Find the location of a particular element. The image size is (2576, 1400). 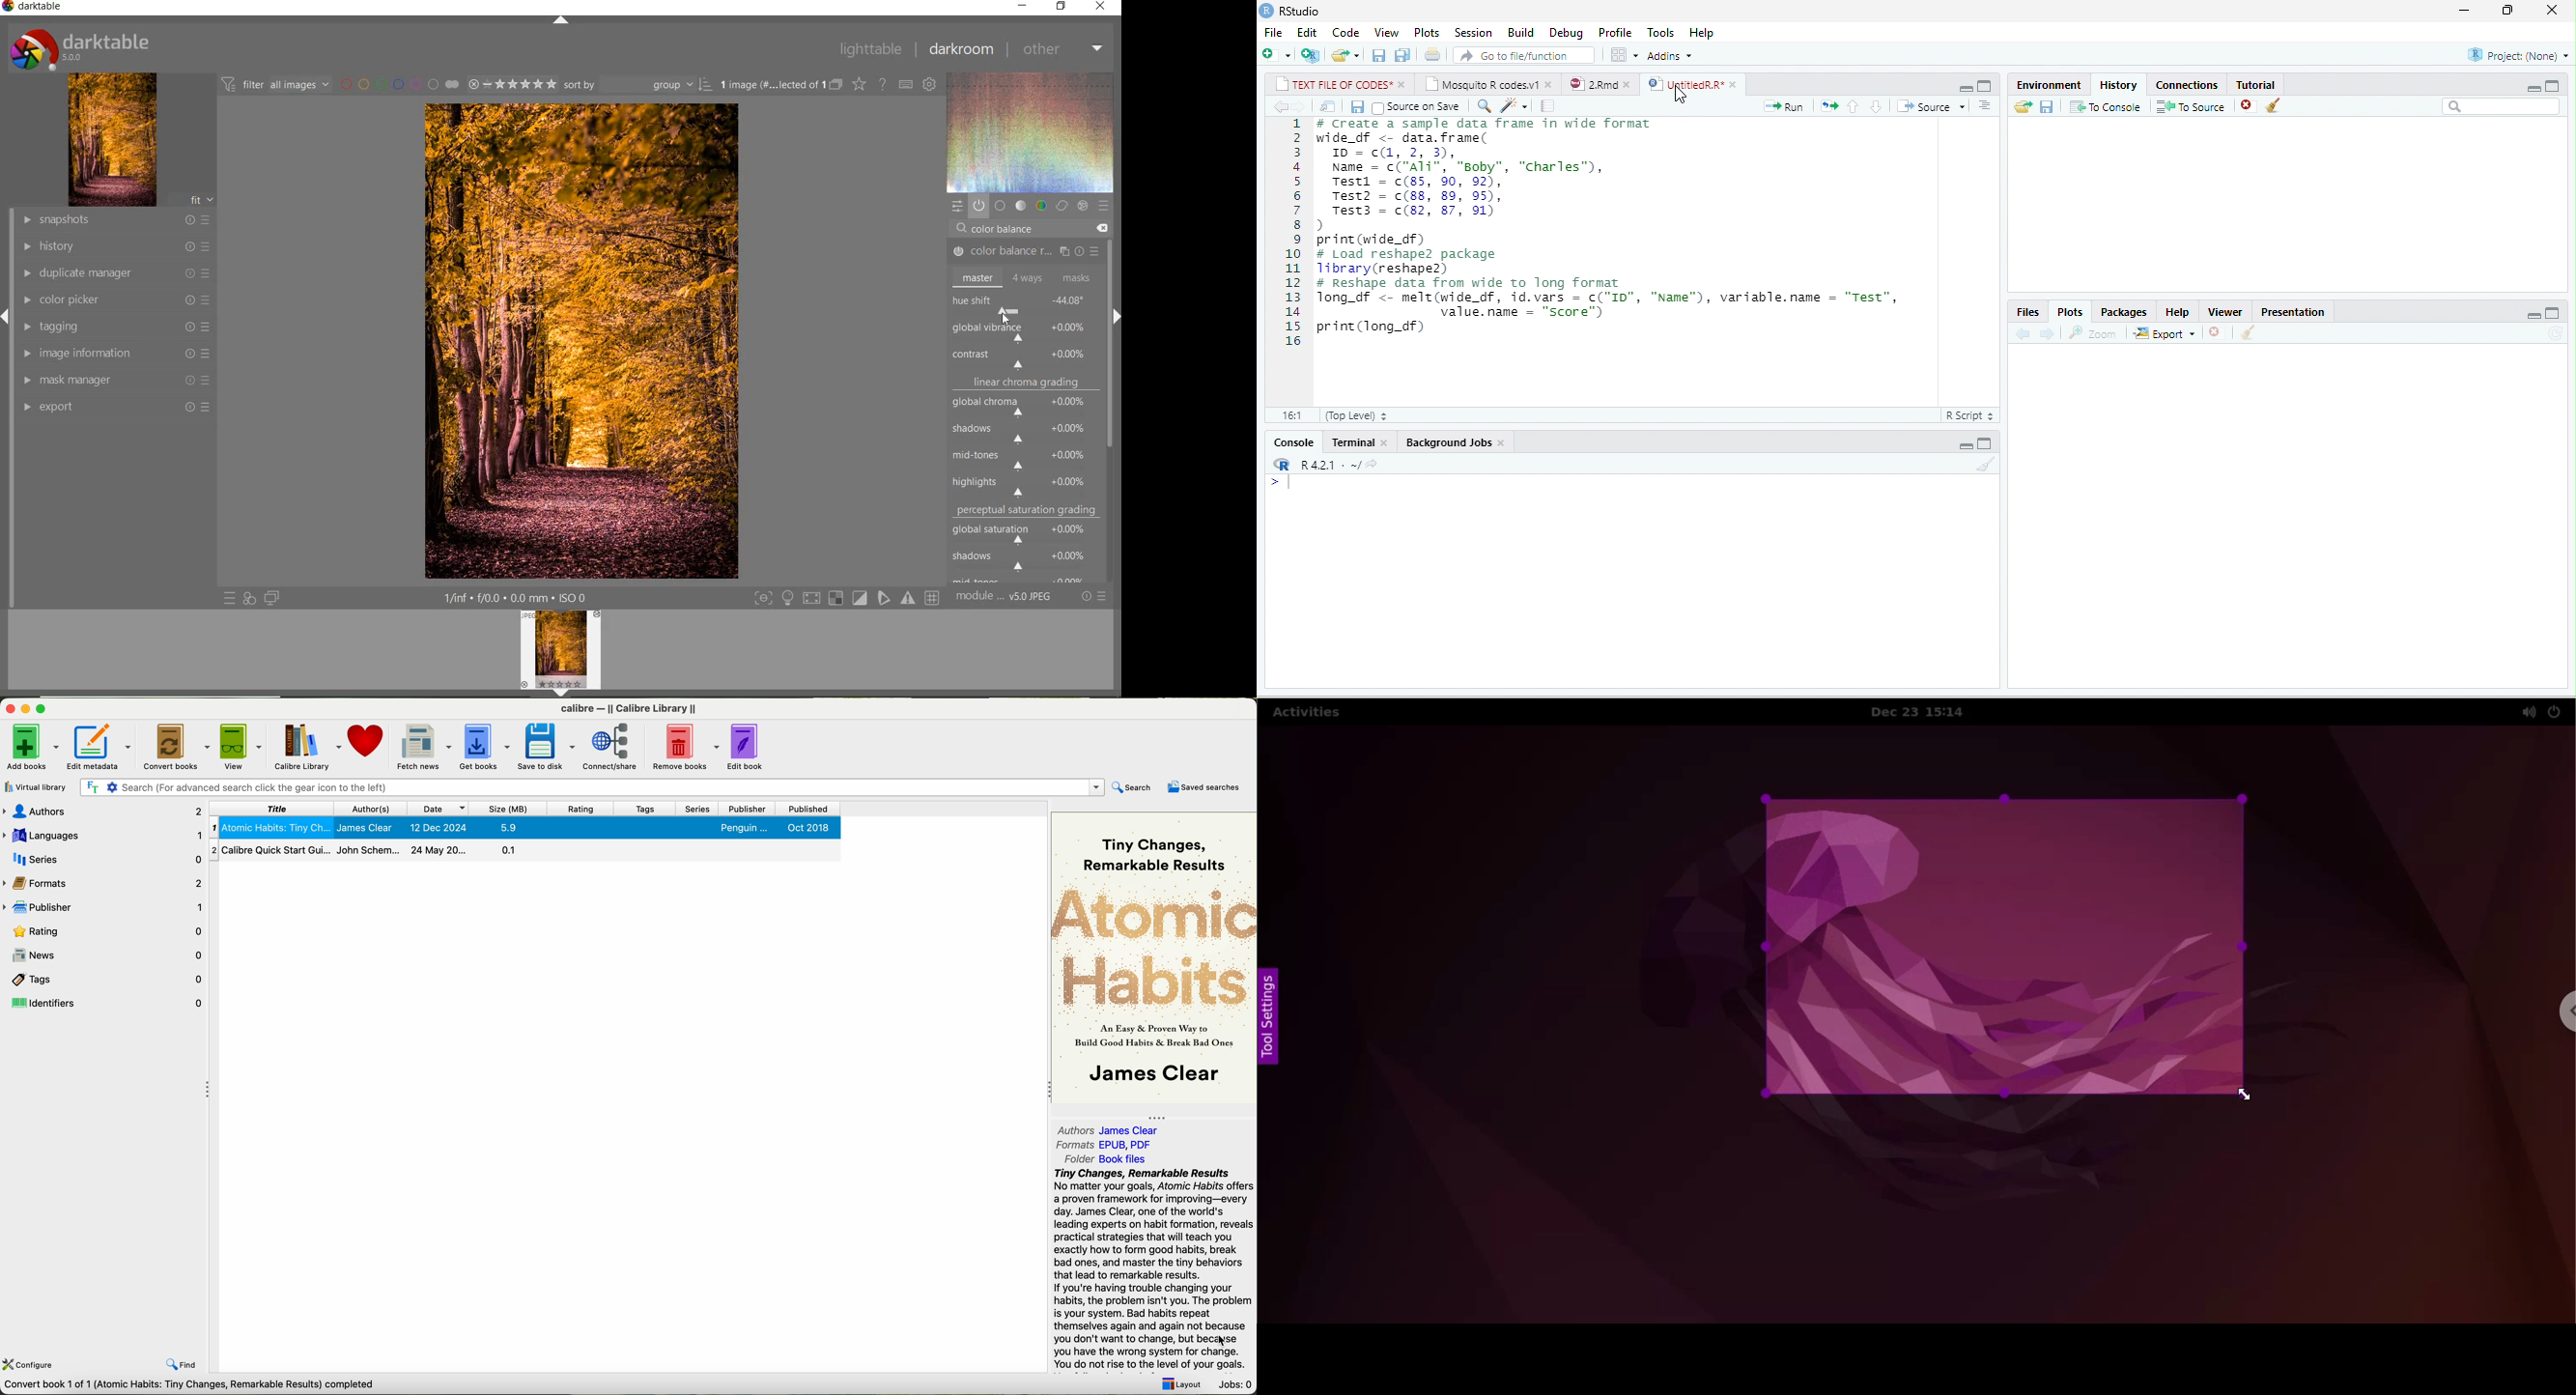

View is located at coordinates (1387, 33).